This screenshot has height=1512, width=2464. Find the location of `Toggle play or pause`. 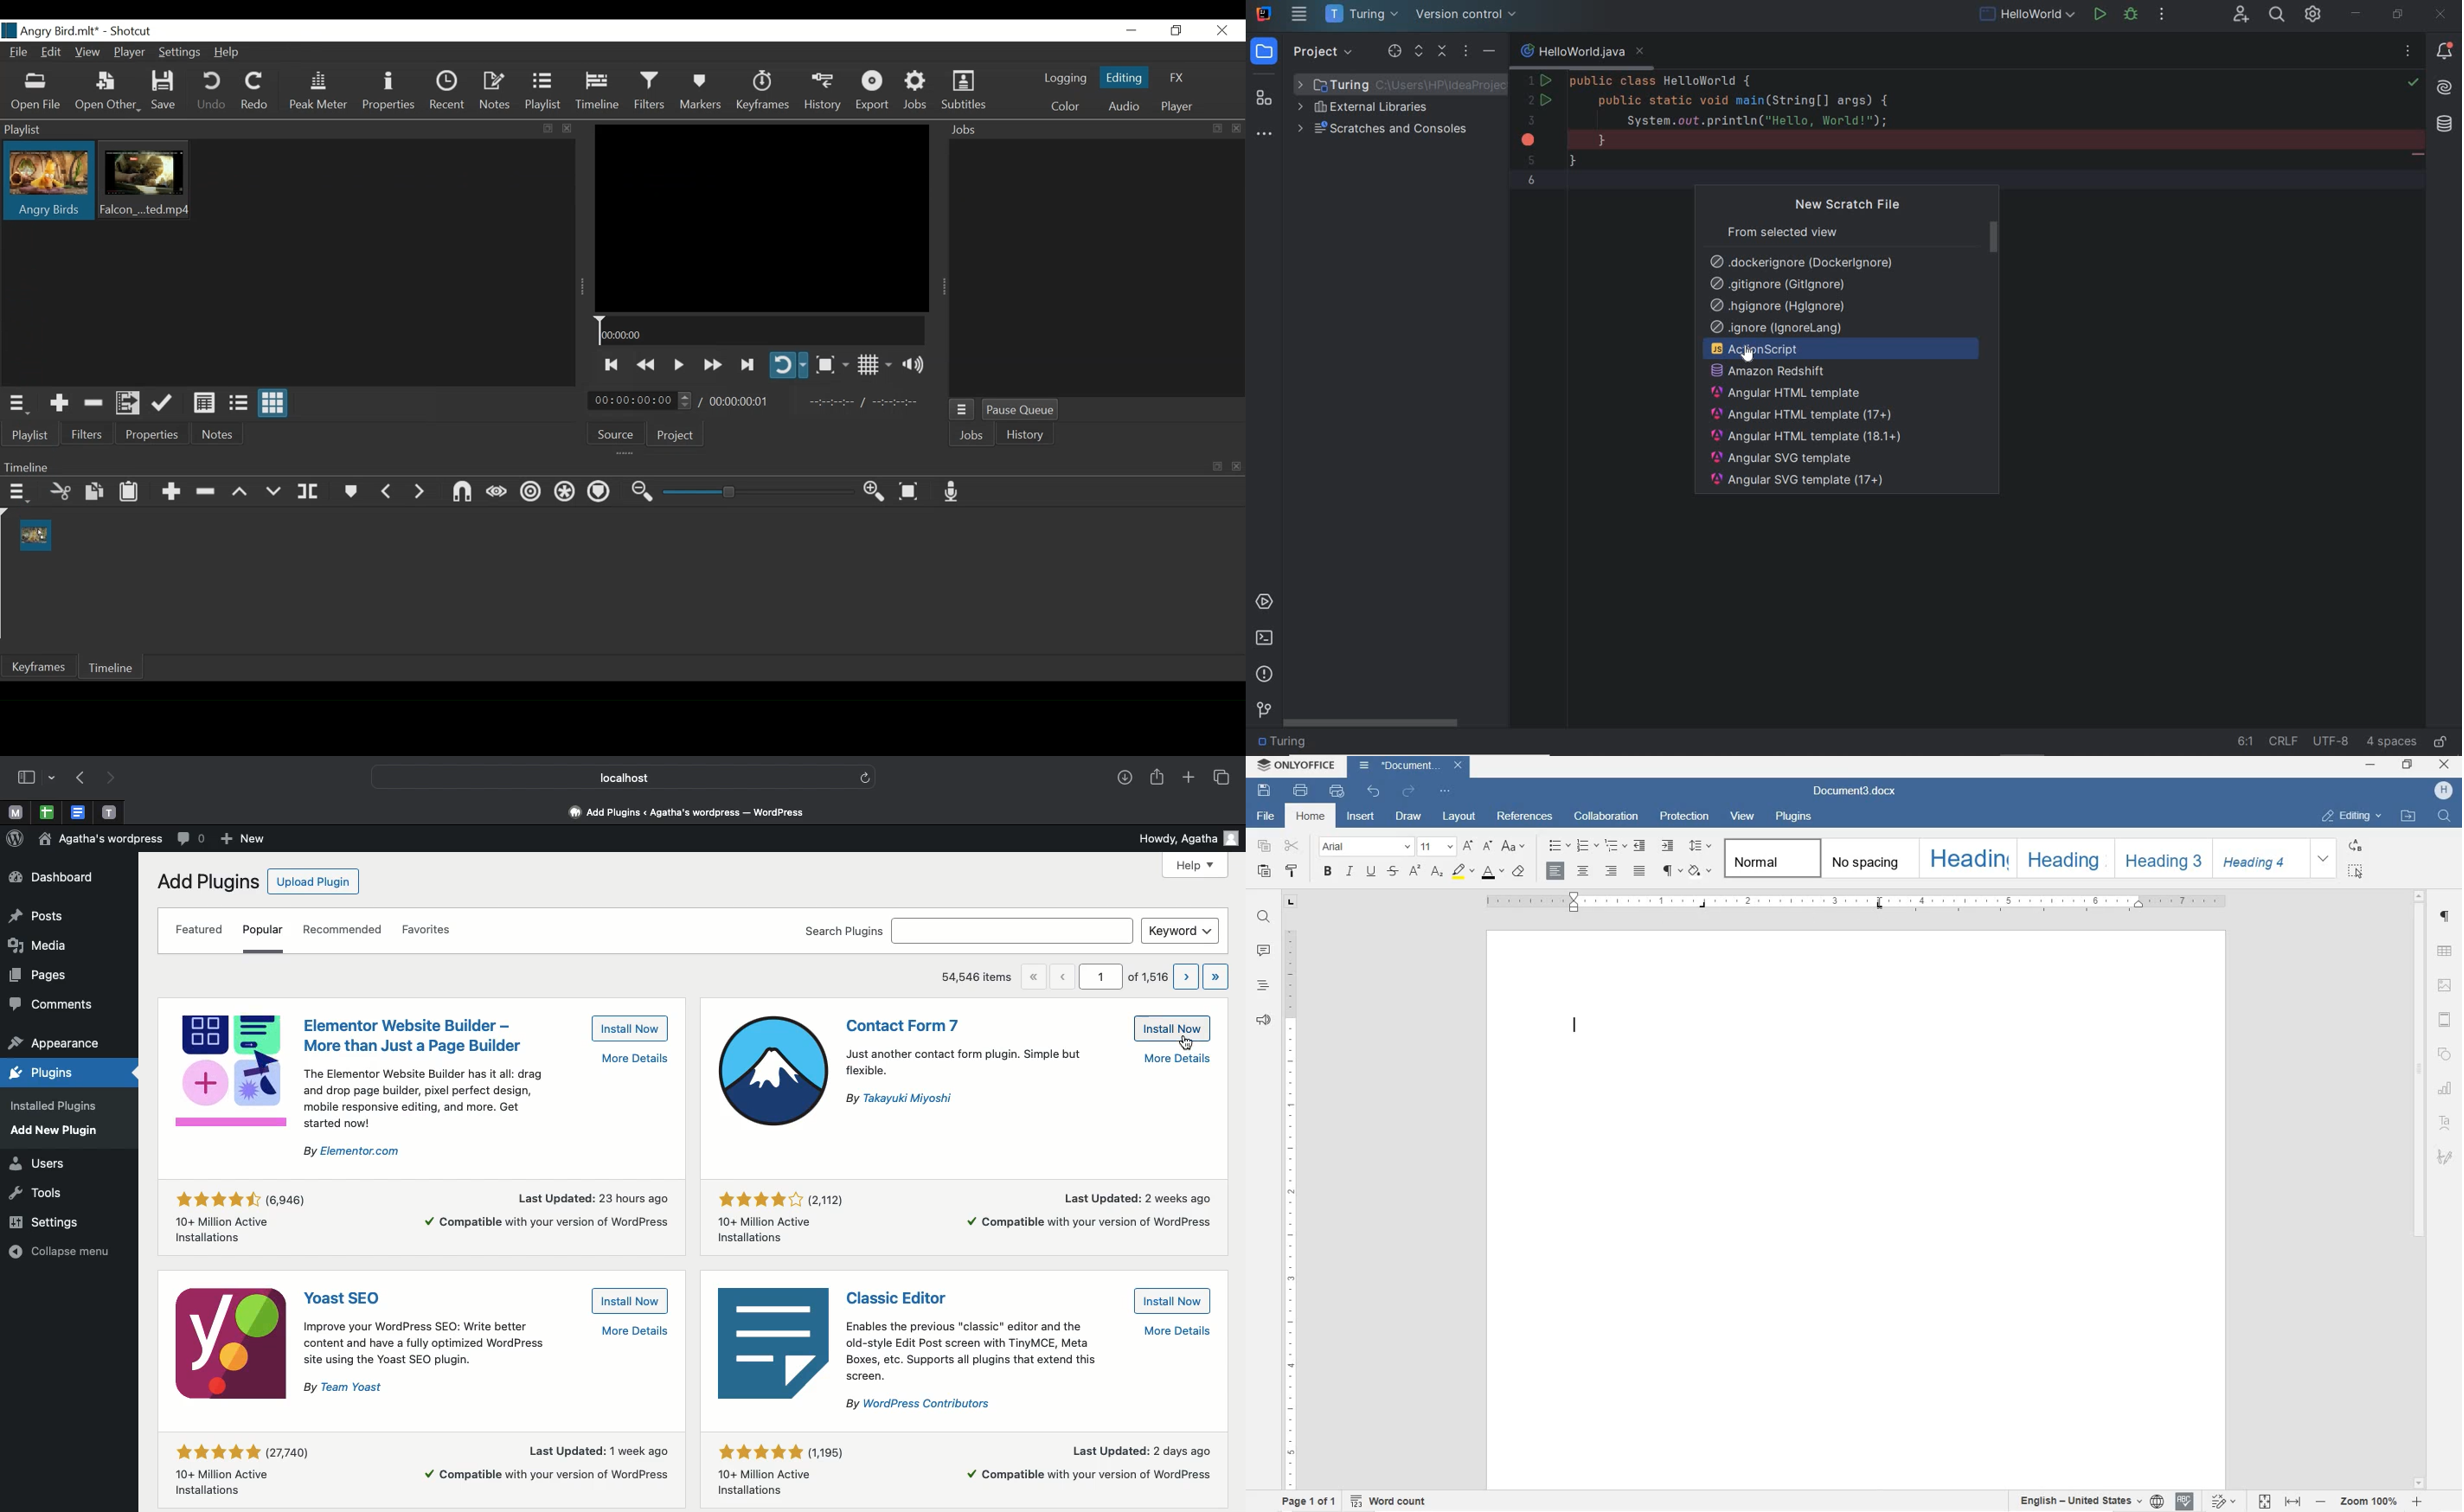

Toggle play or pause is located at coordinates (679, 363).